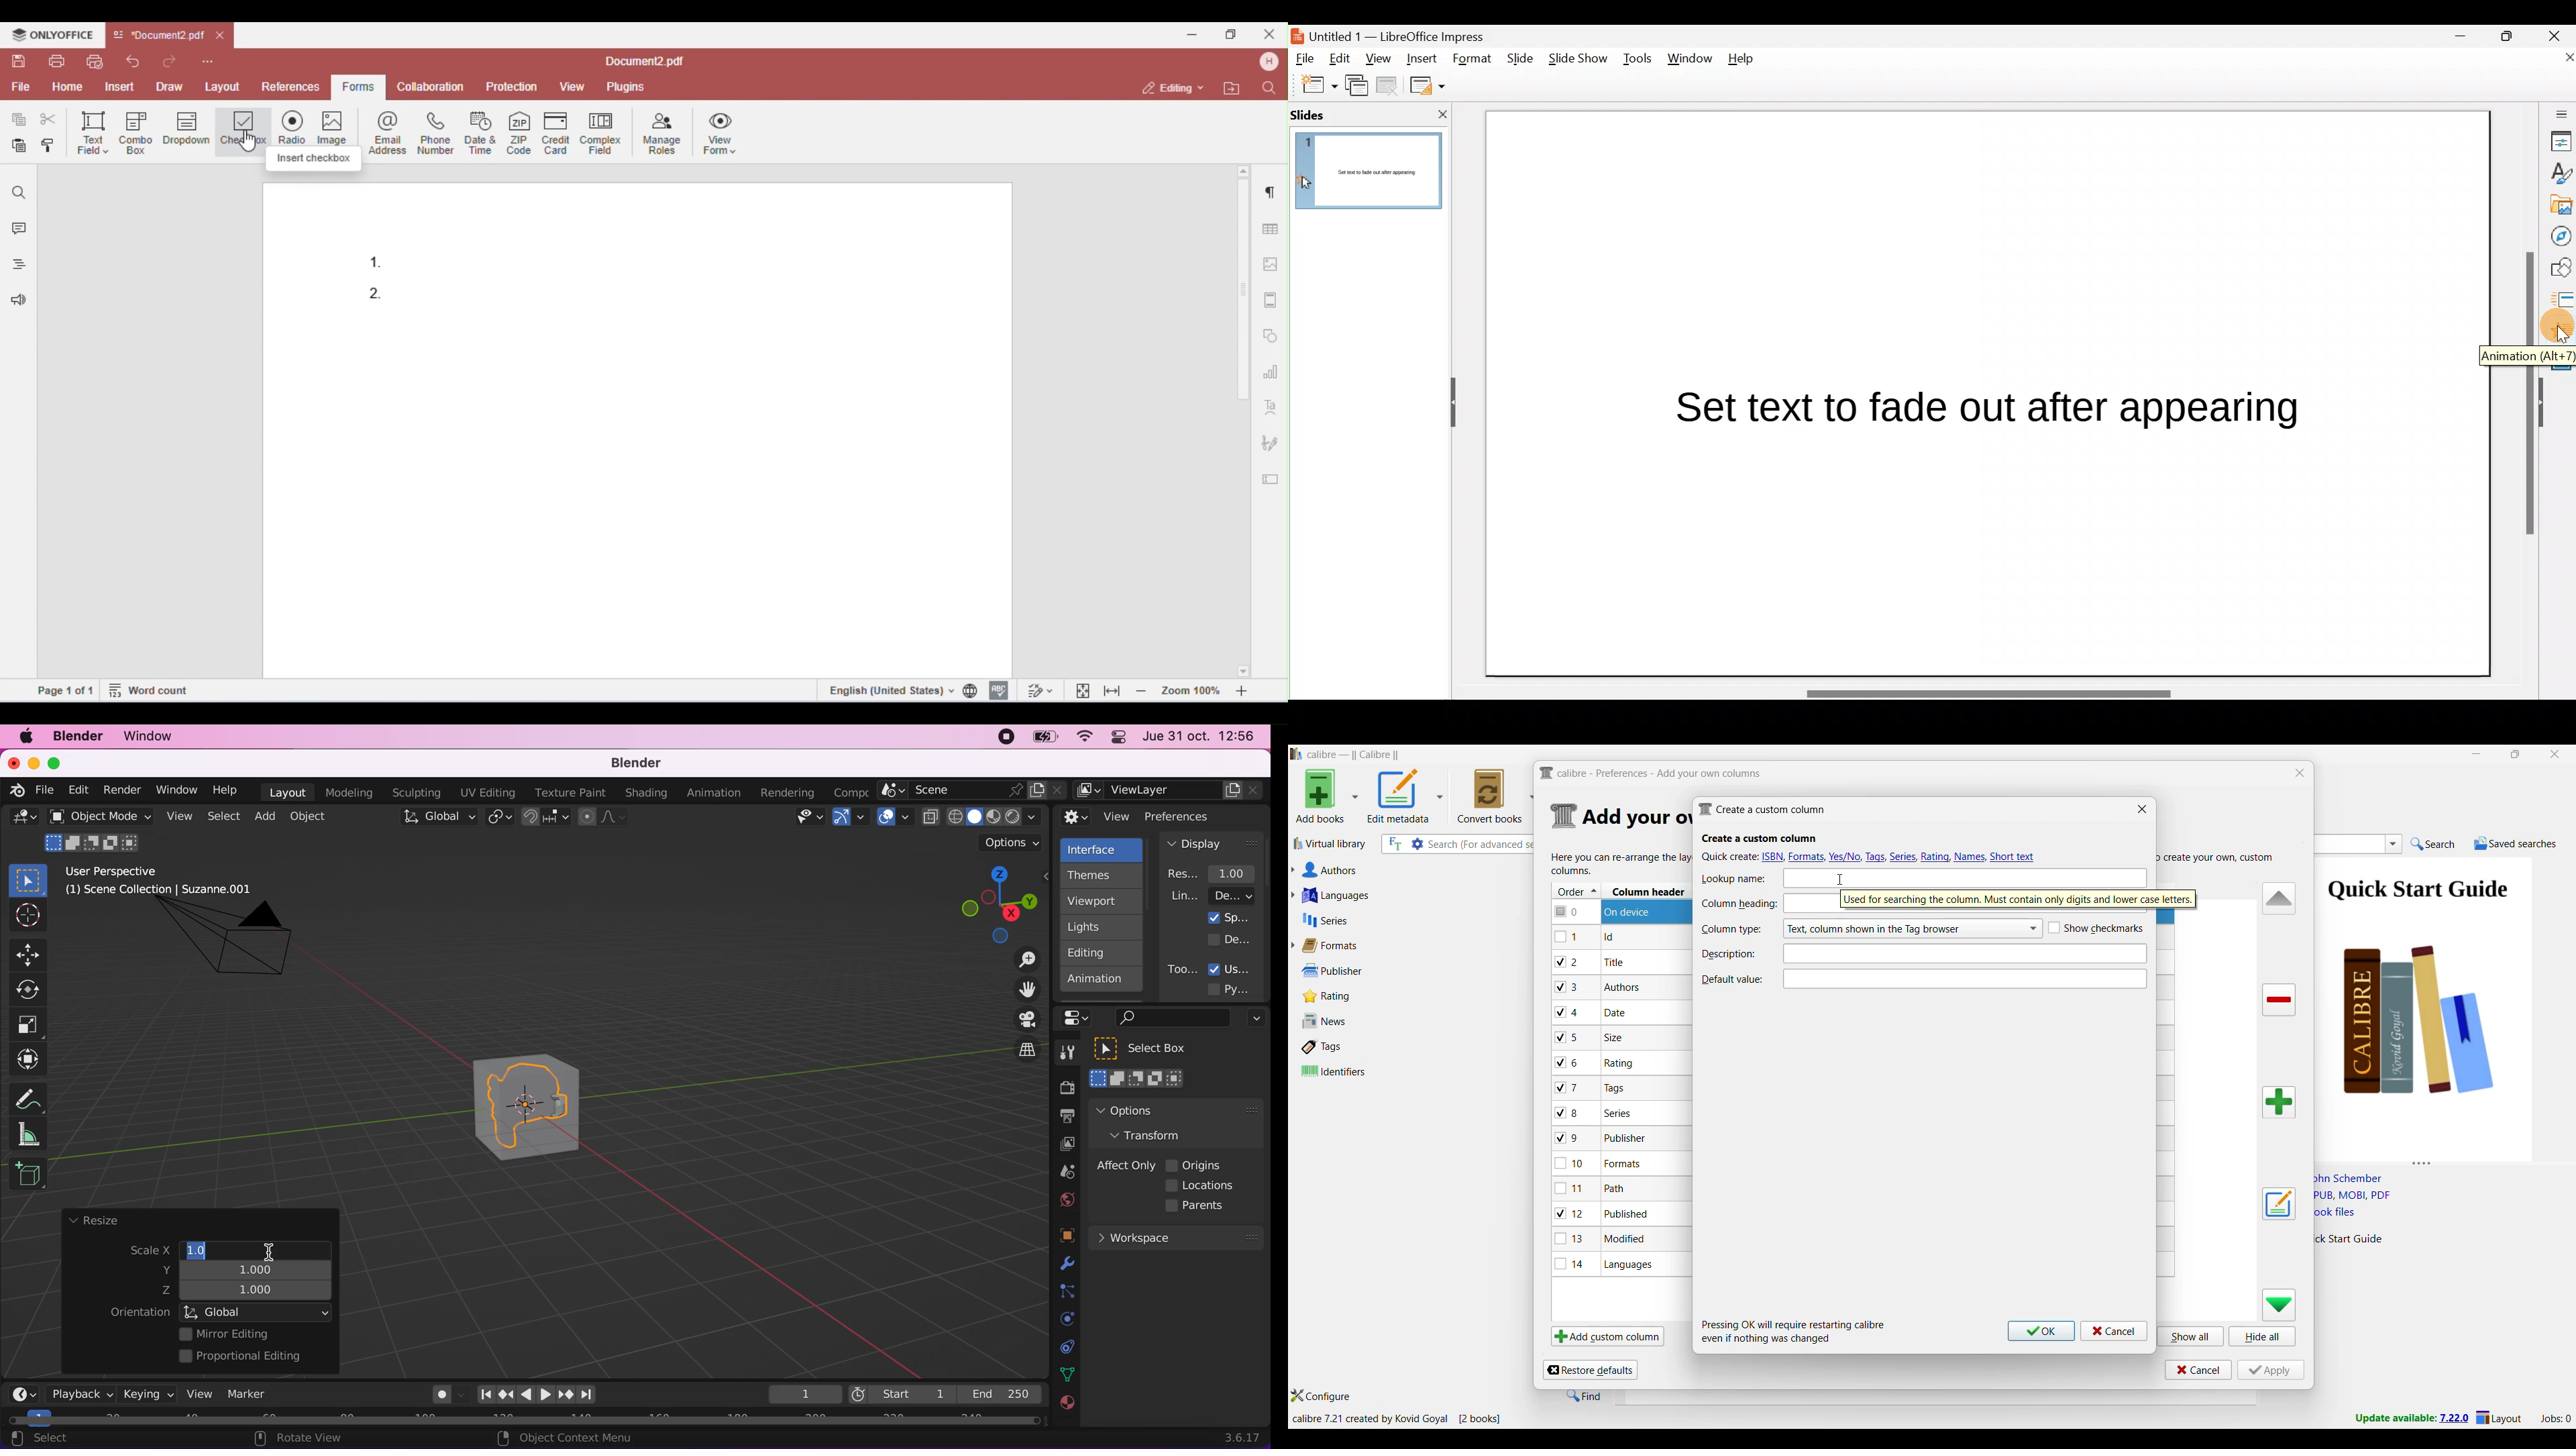 Image resolution: width=2576 pixels, height=1456 pixels. I want to click on Convert books options, so click(1496, 796).